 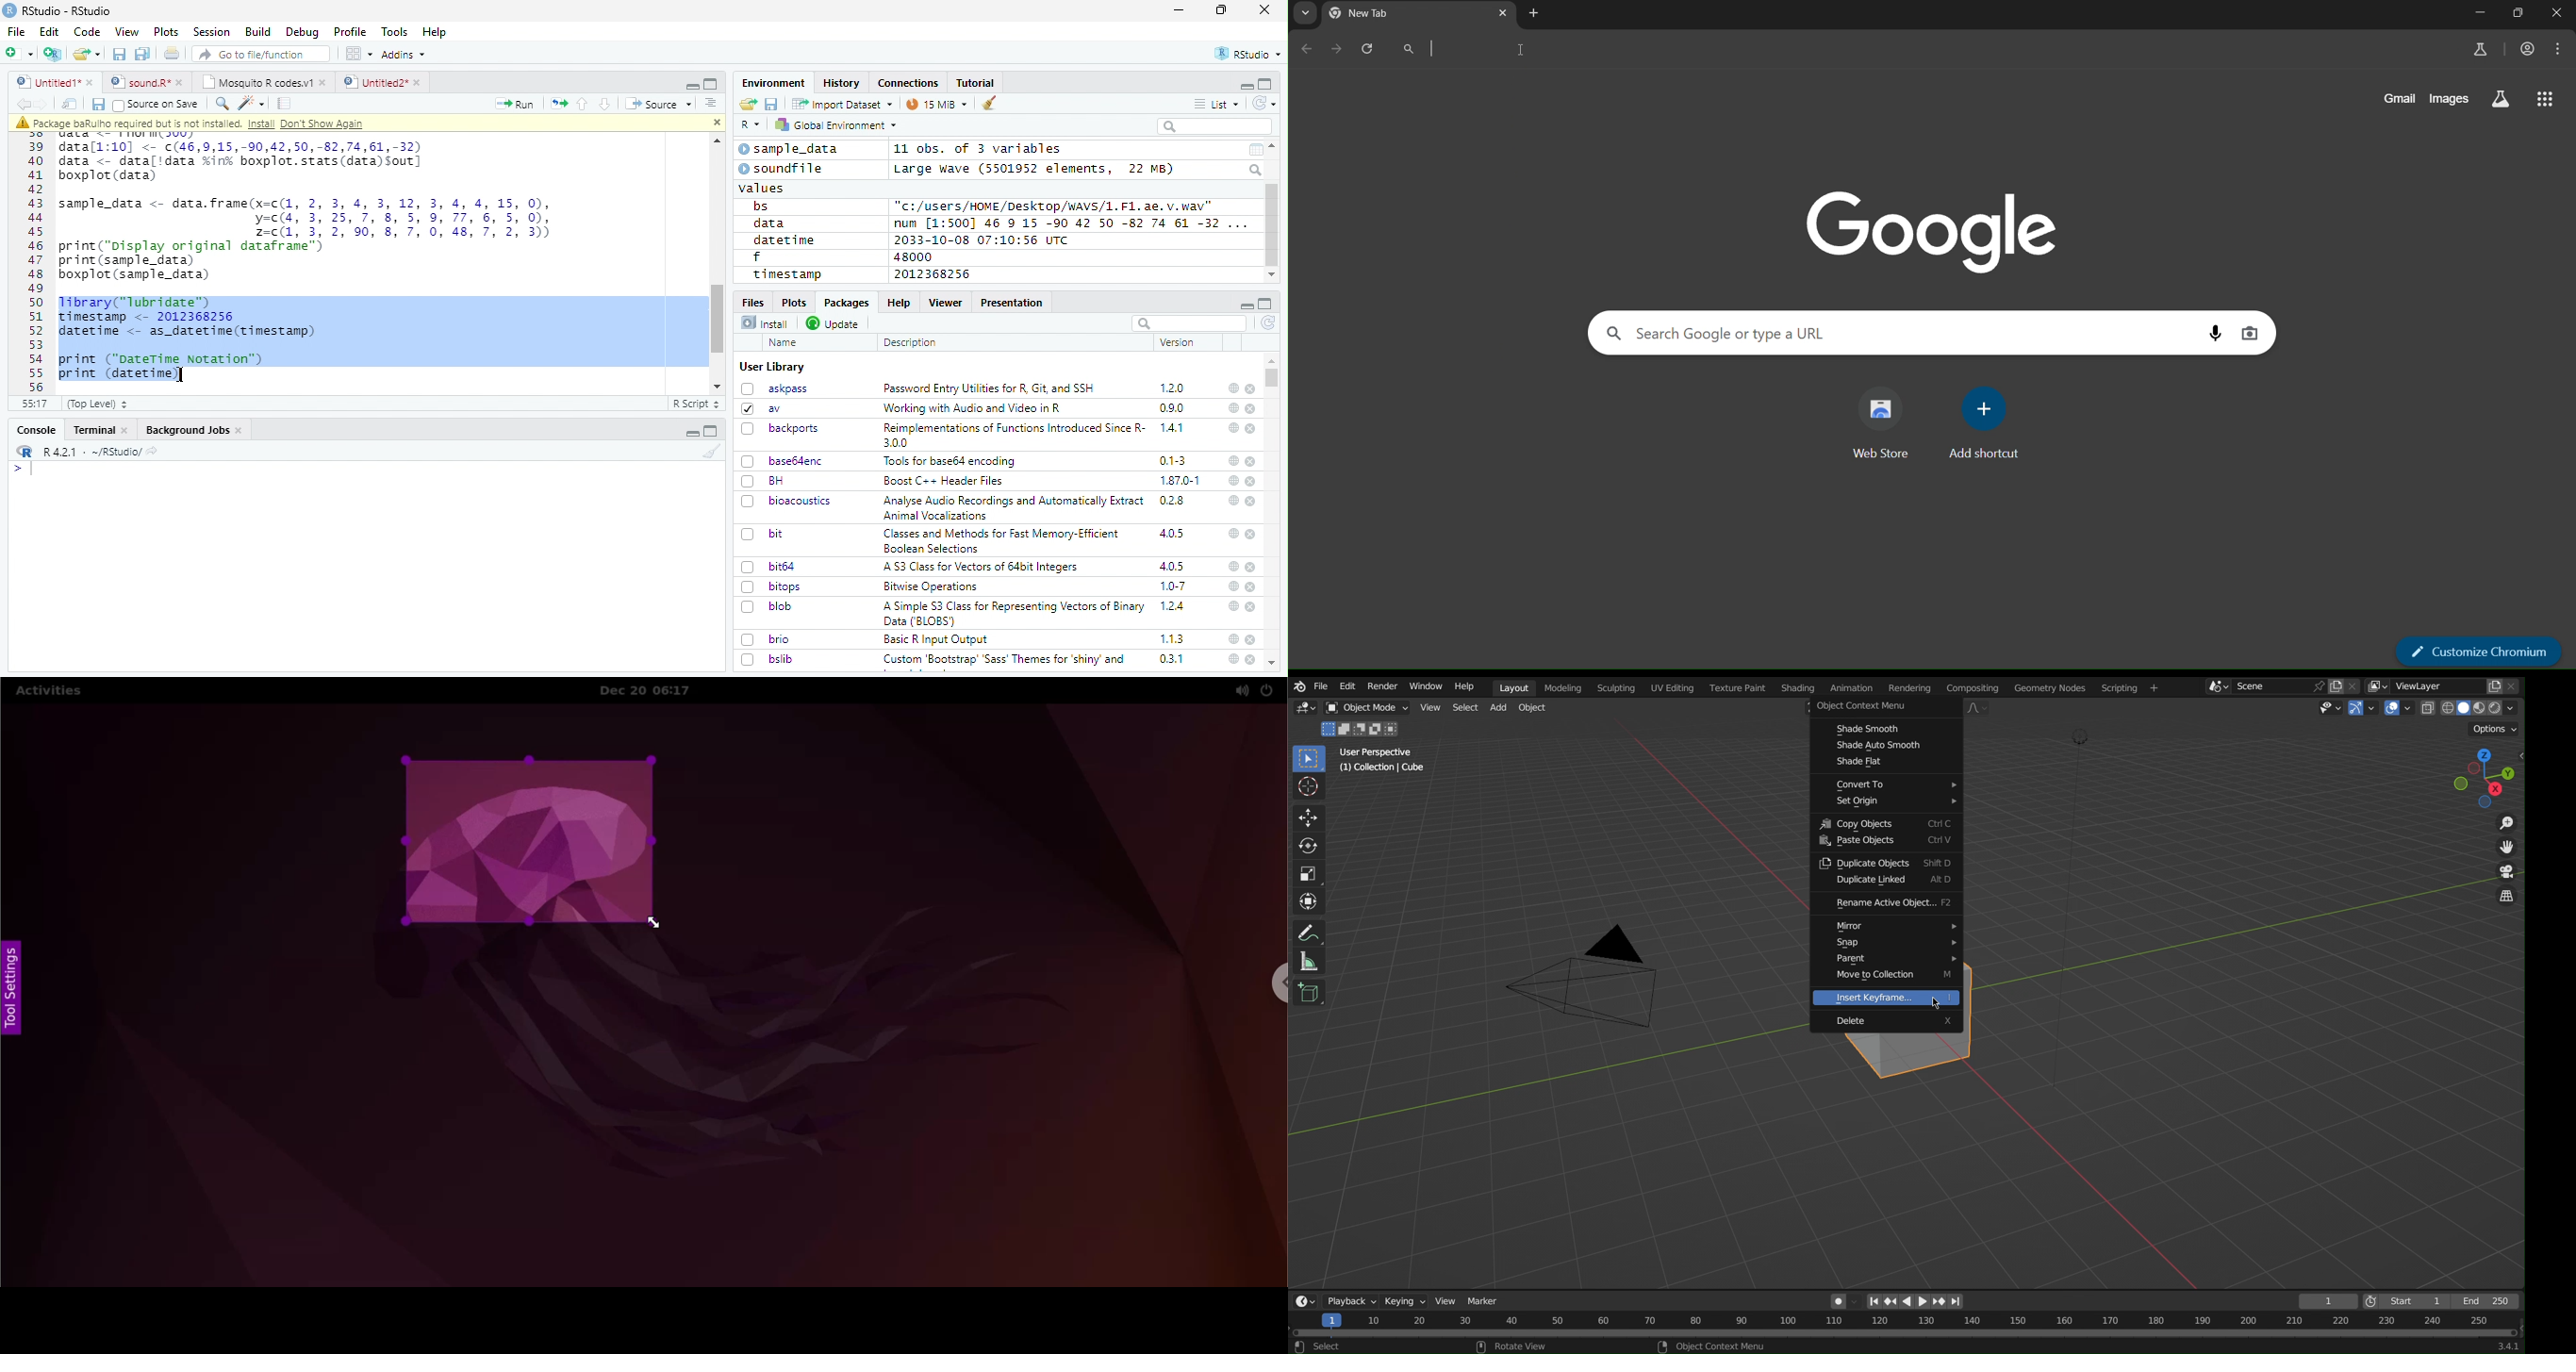 I want to click on help, so click(x=1233, y=638).